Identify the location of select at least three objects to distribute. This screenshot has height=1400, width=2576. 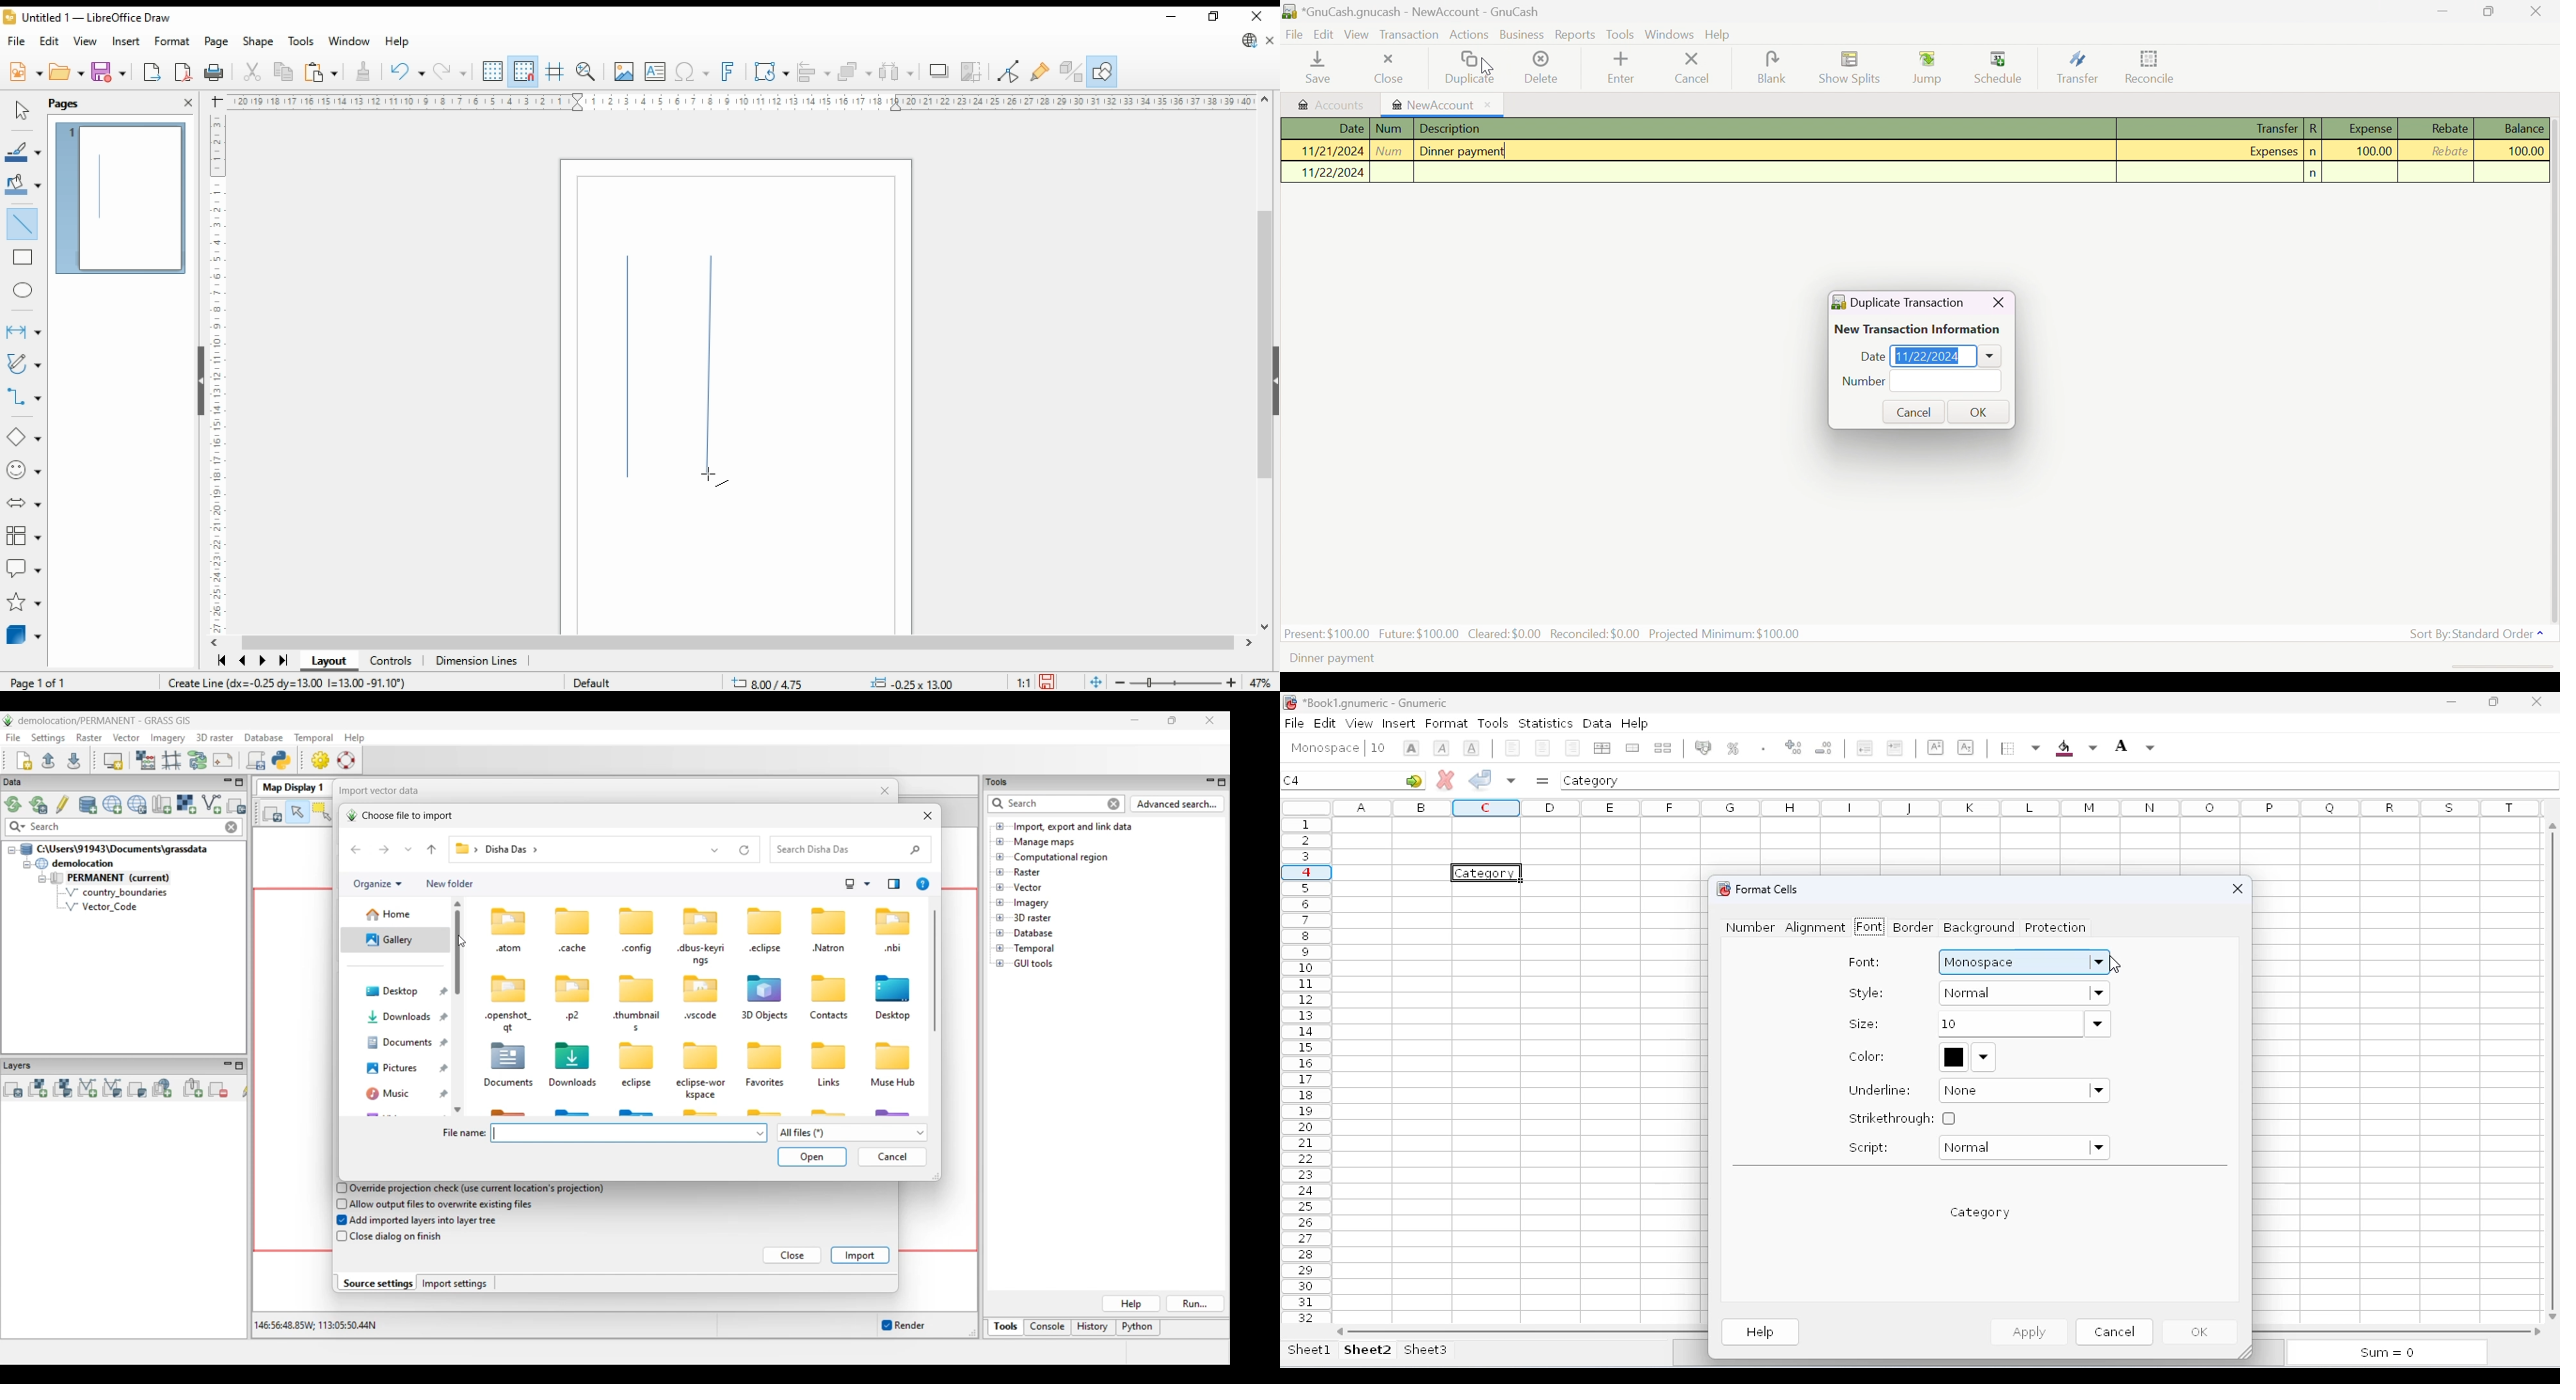
(899, 72).